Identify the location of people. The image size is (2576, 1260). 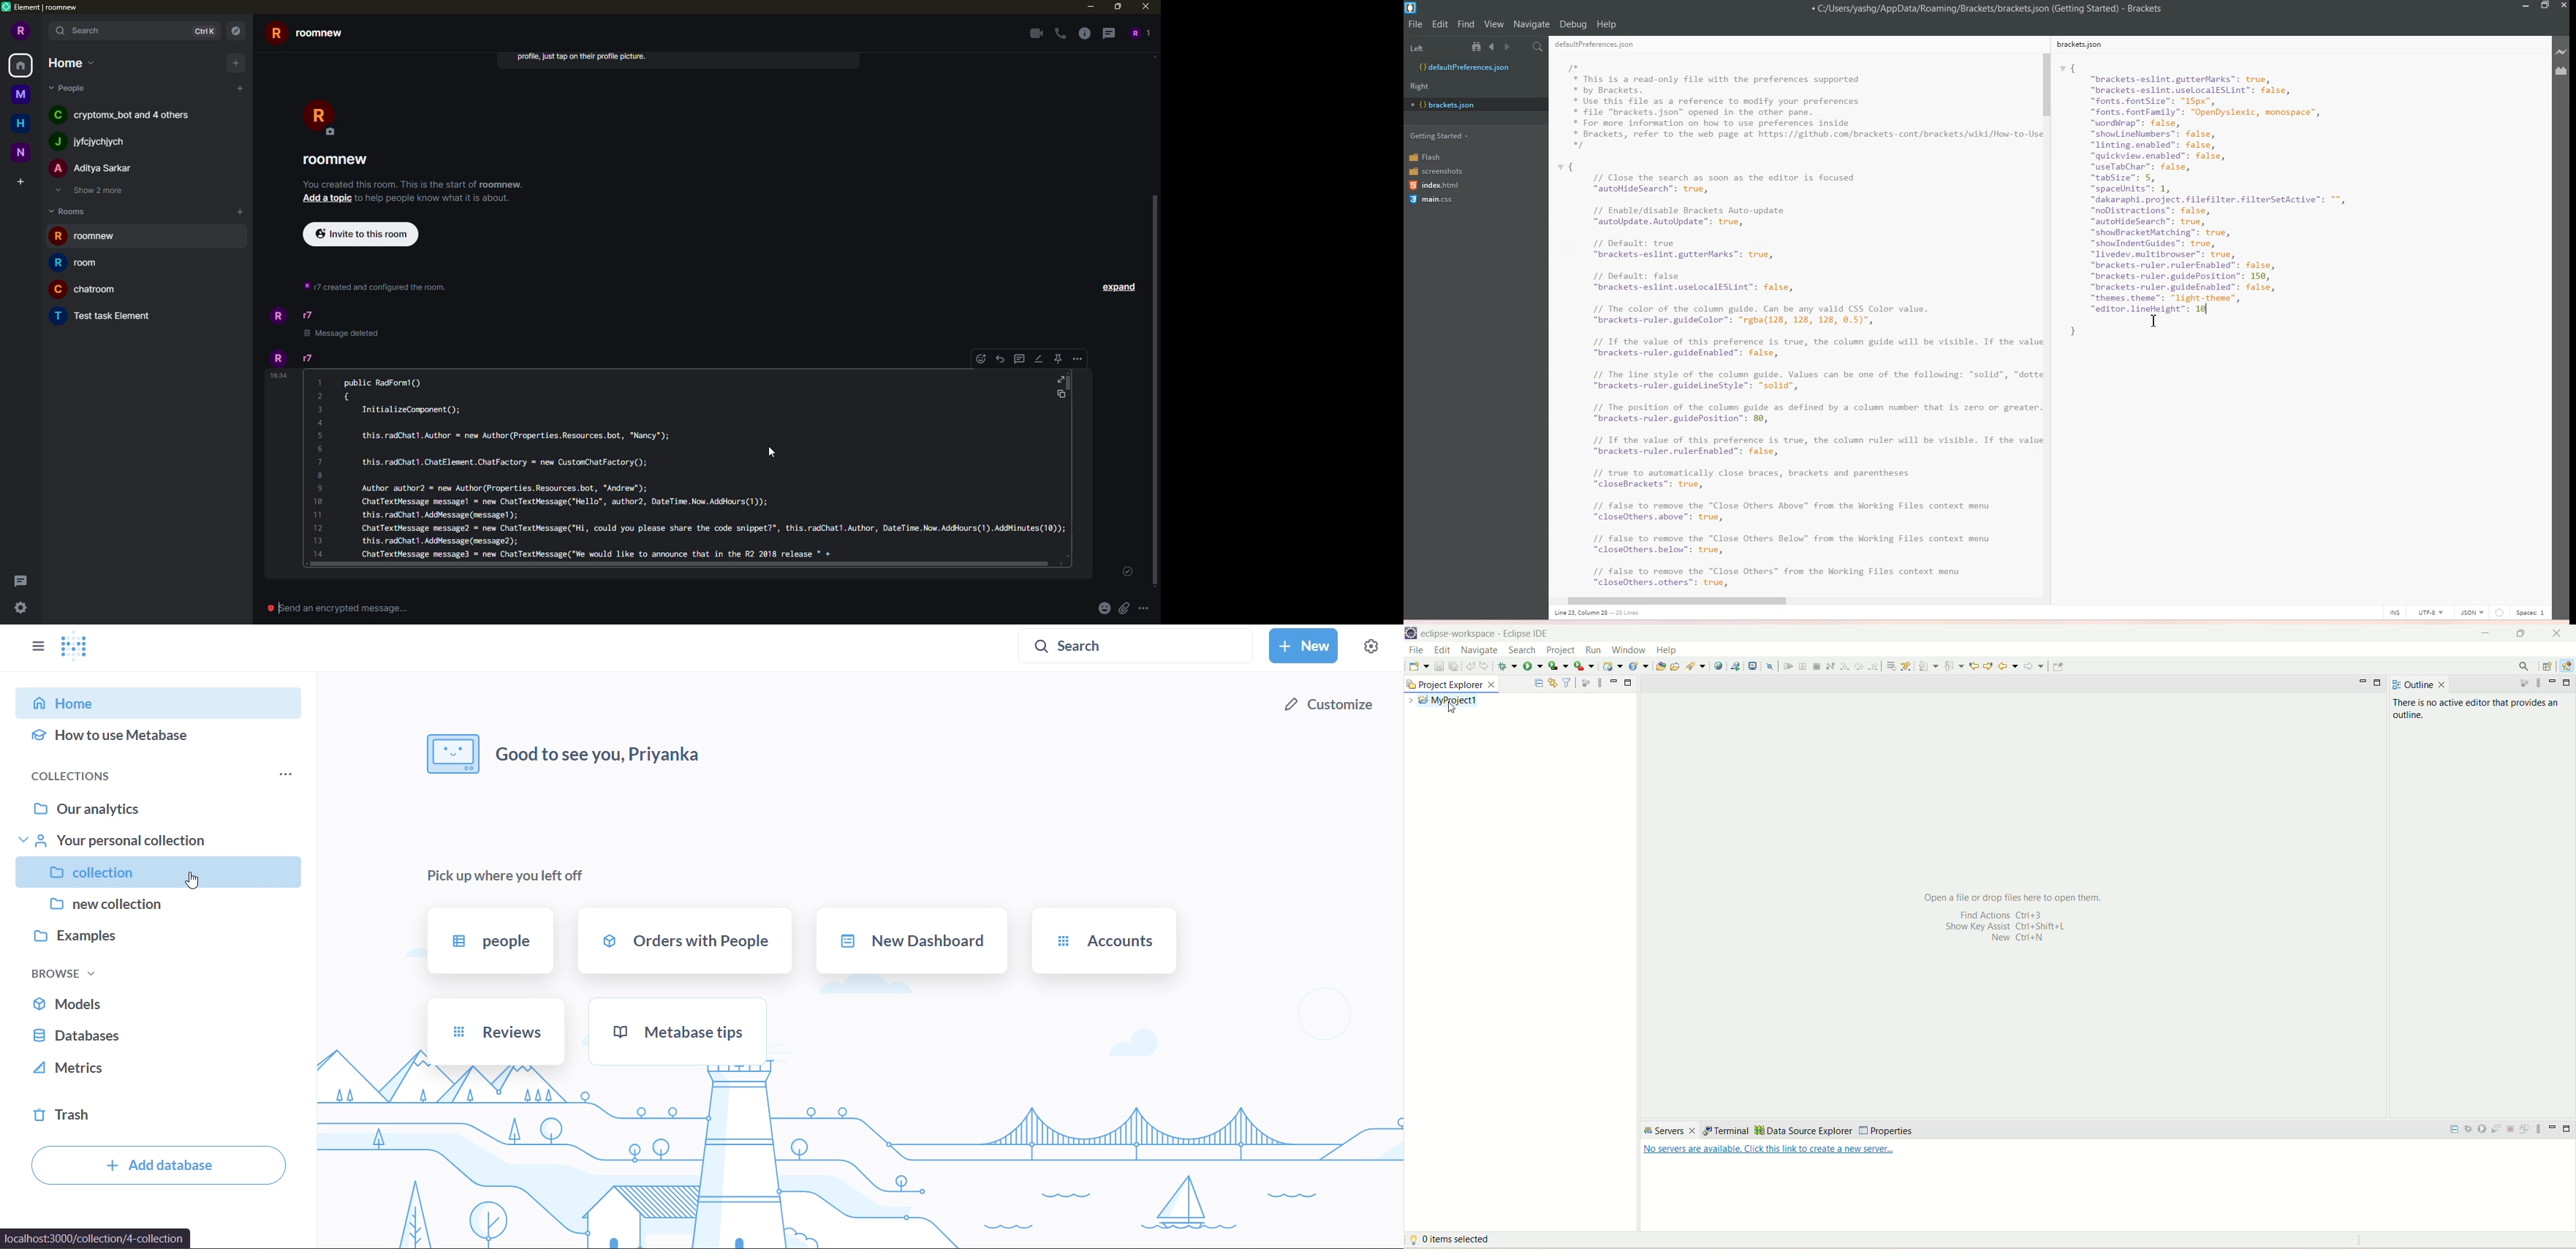
(94, 168).